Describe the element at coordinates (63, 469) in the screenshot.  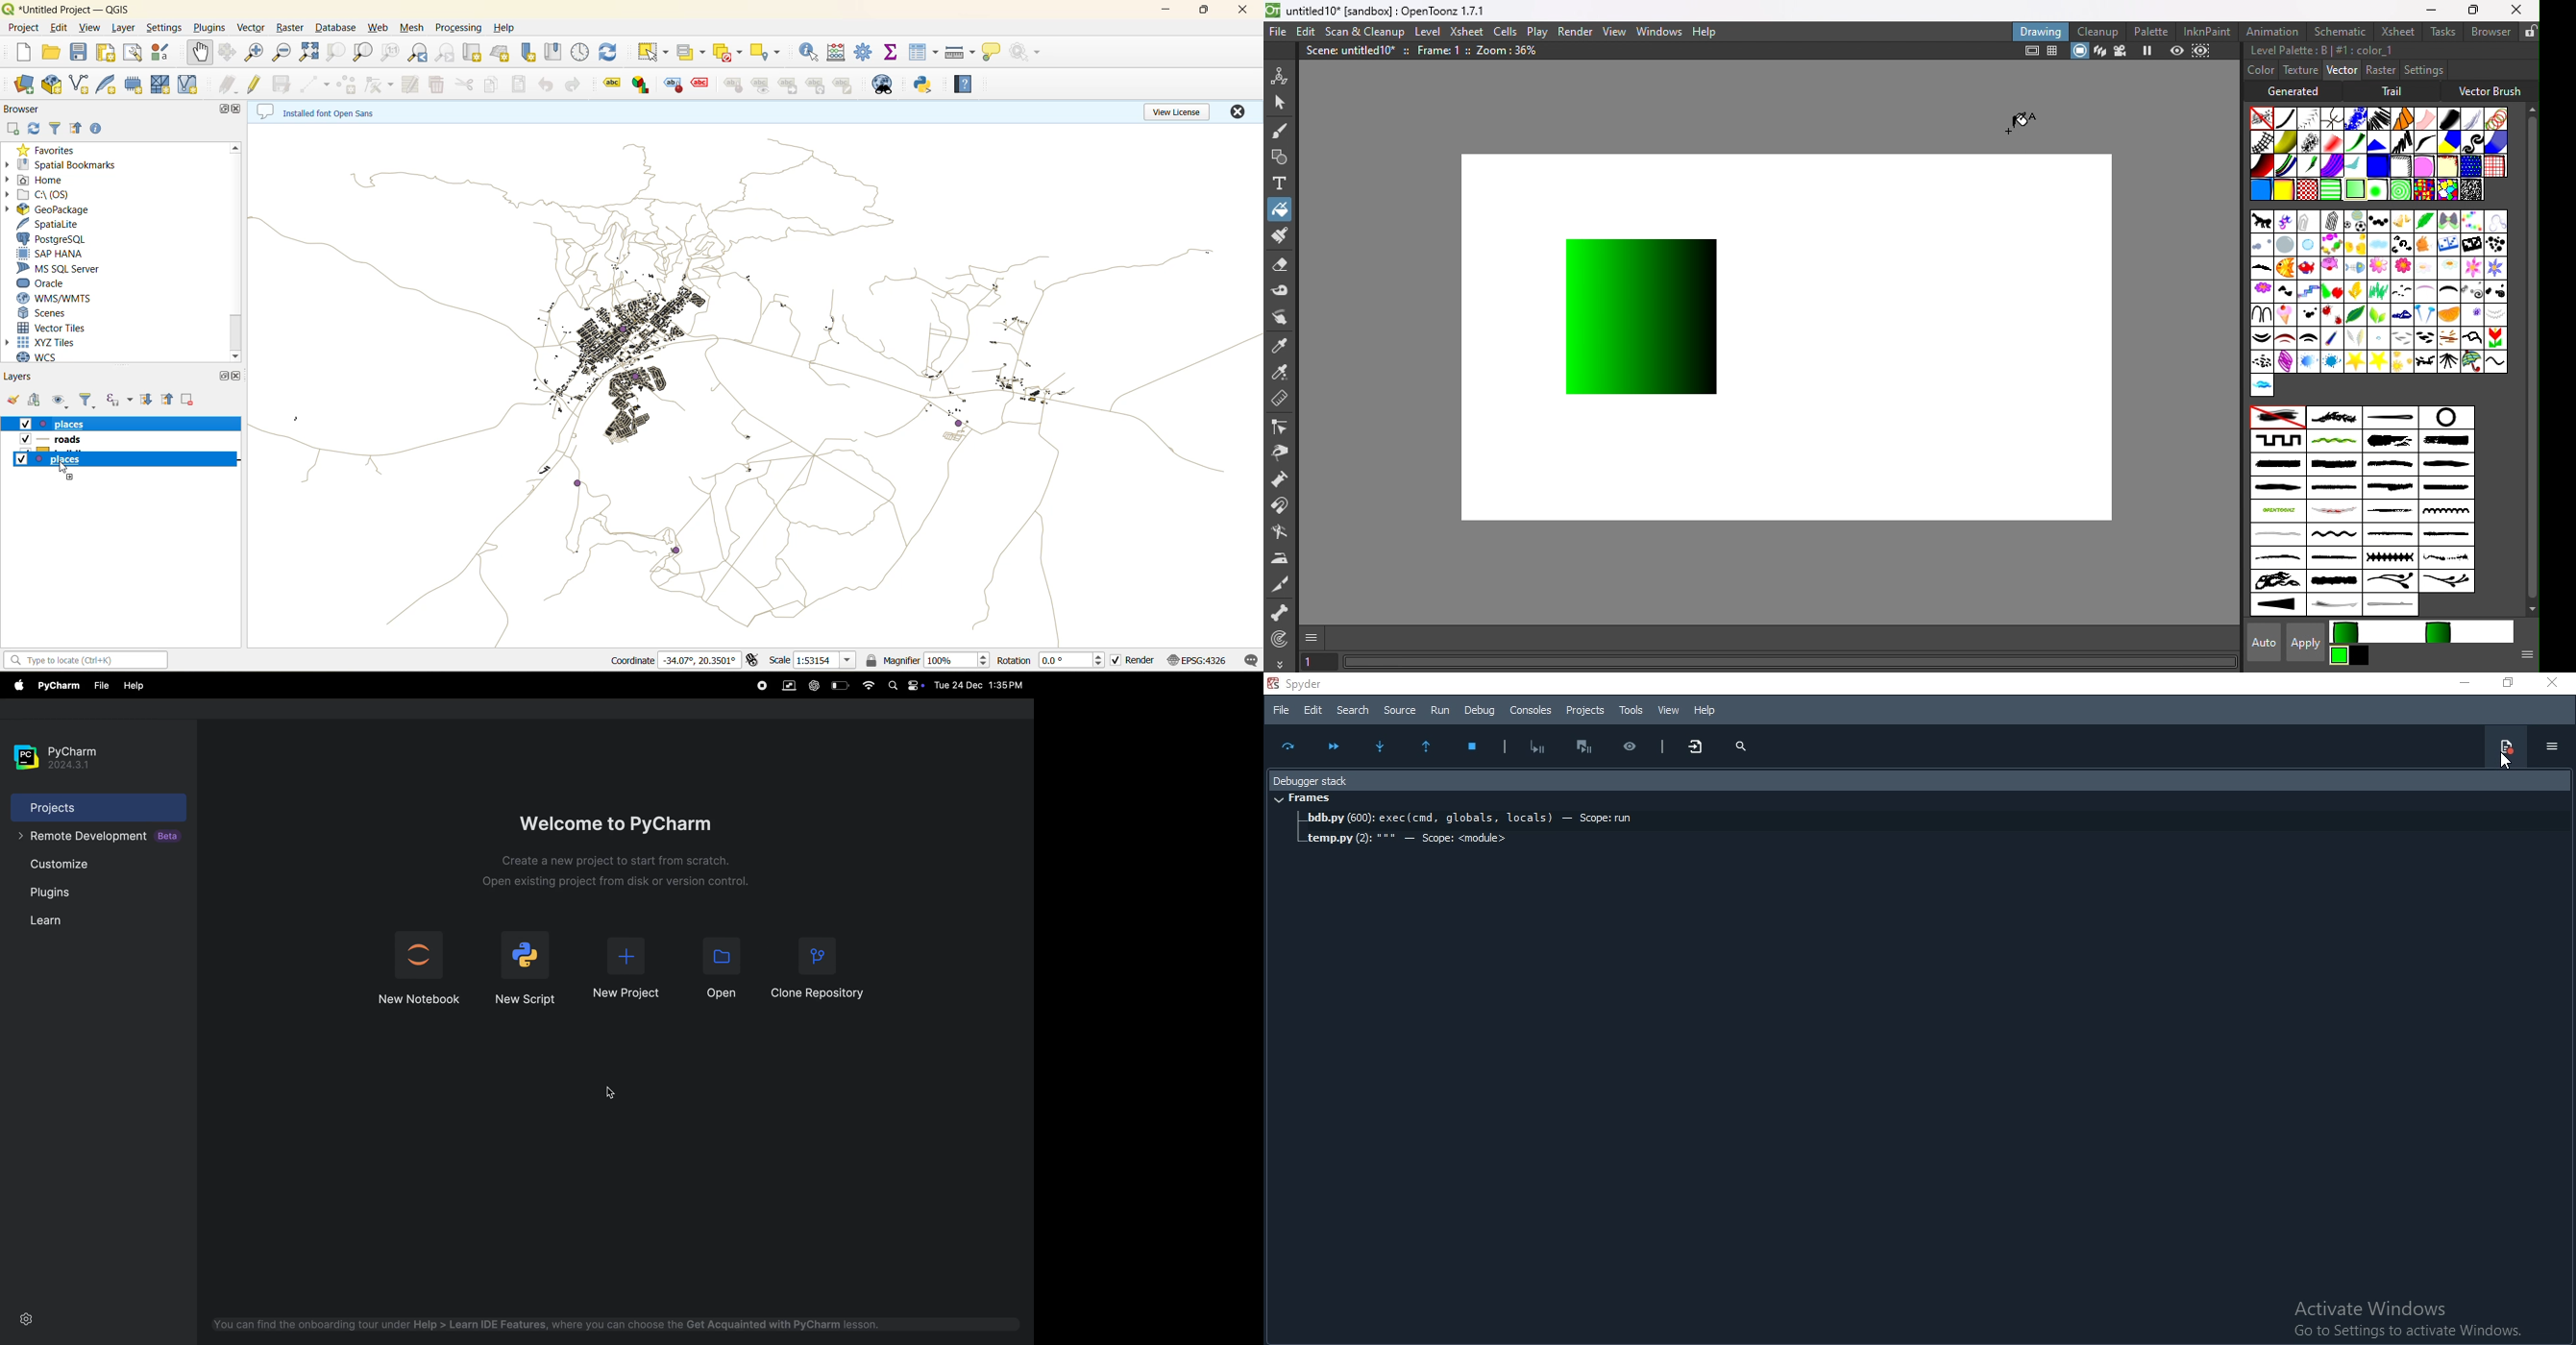
I see `cursor` at that location.